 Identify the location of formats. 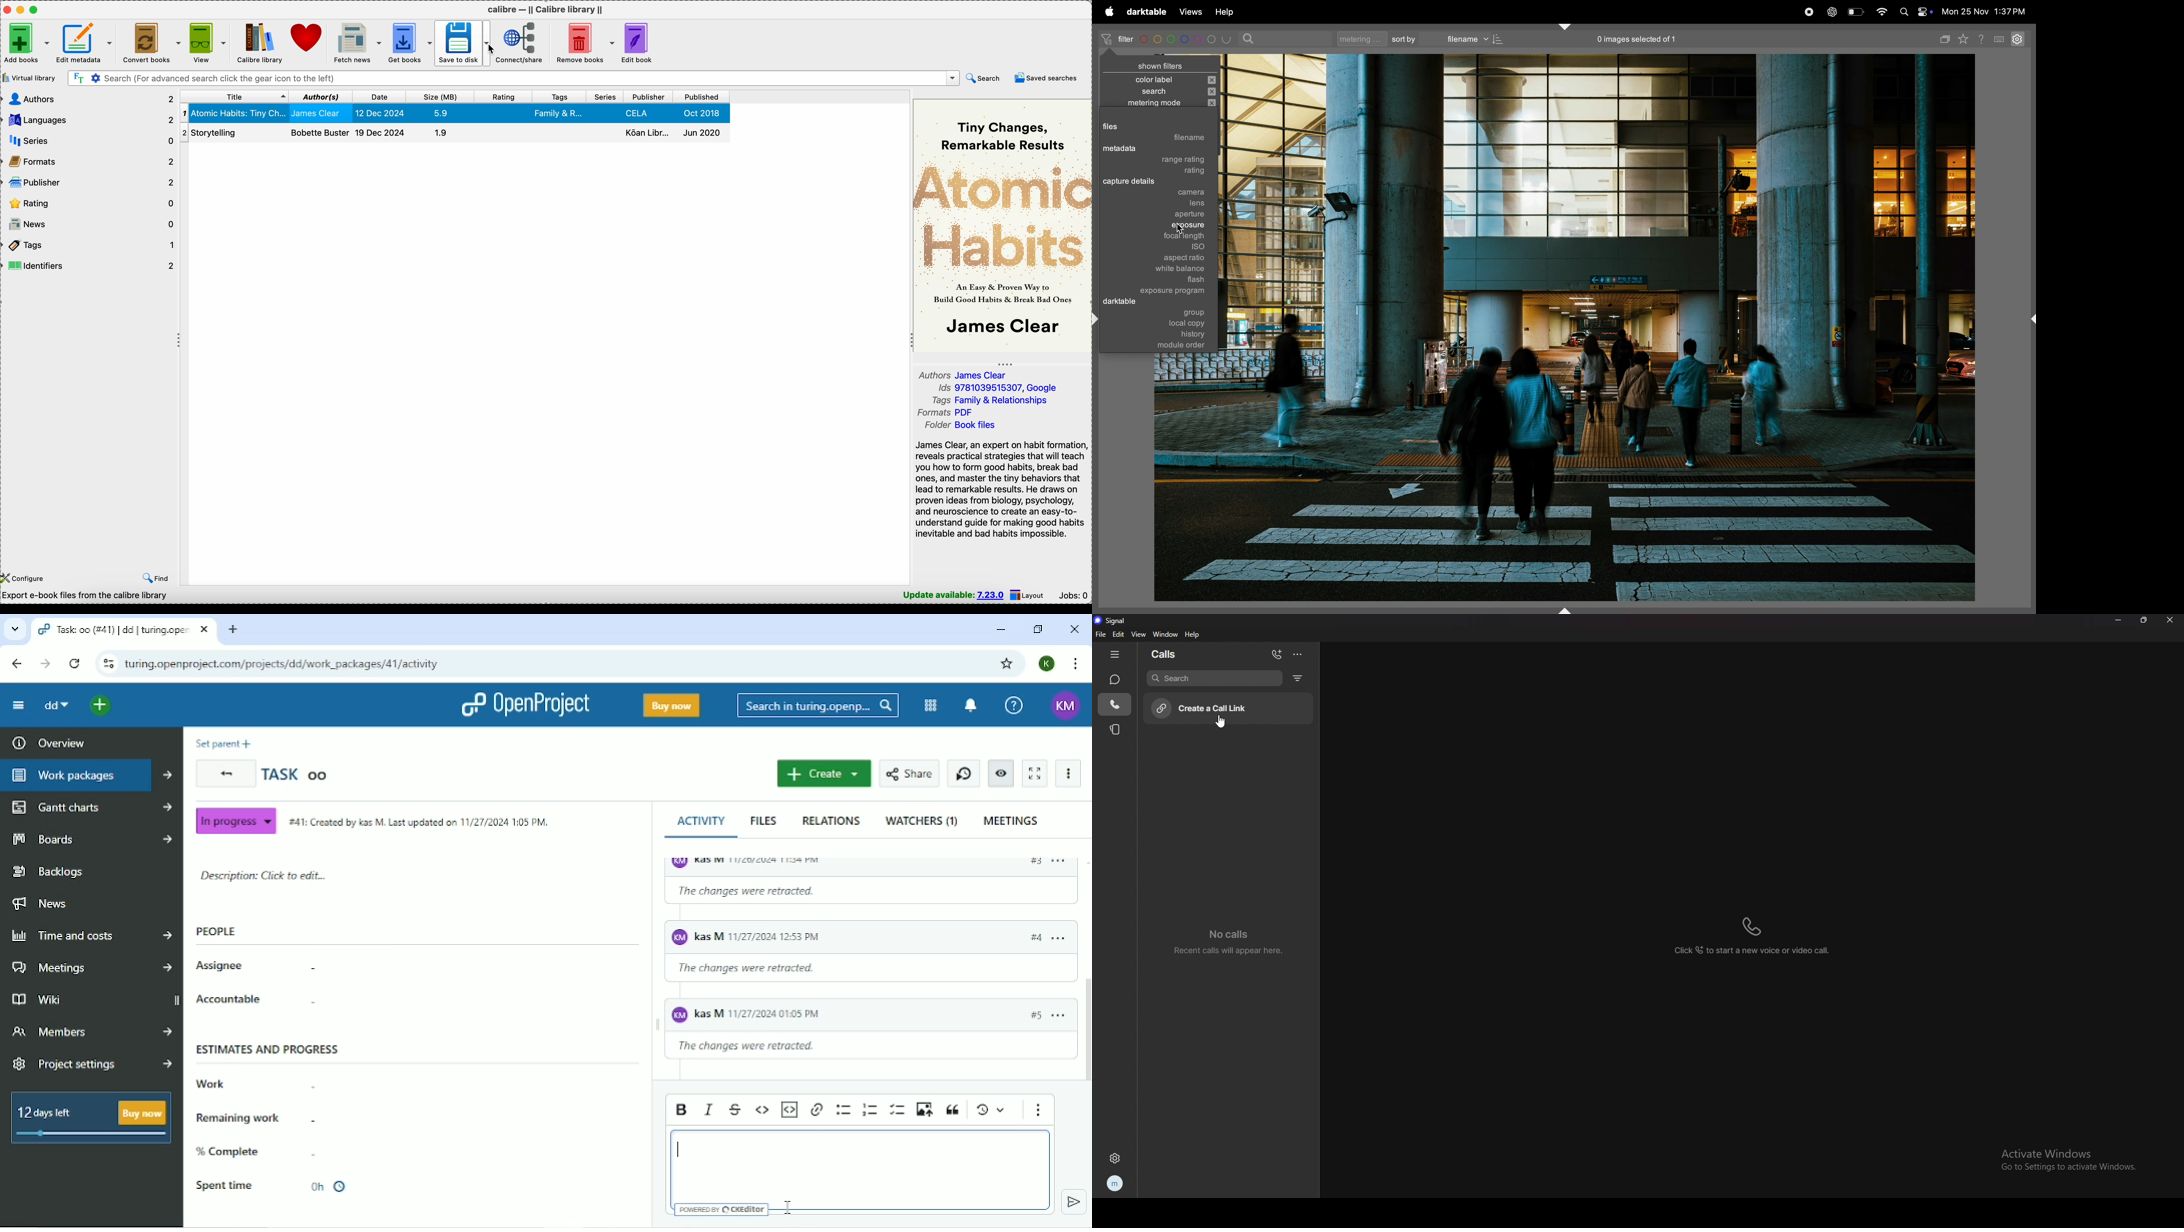
(91, 163).